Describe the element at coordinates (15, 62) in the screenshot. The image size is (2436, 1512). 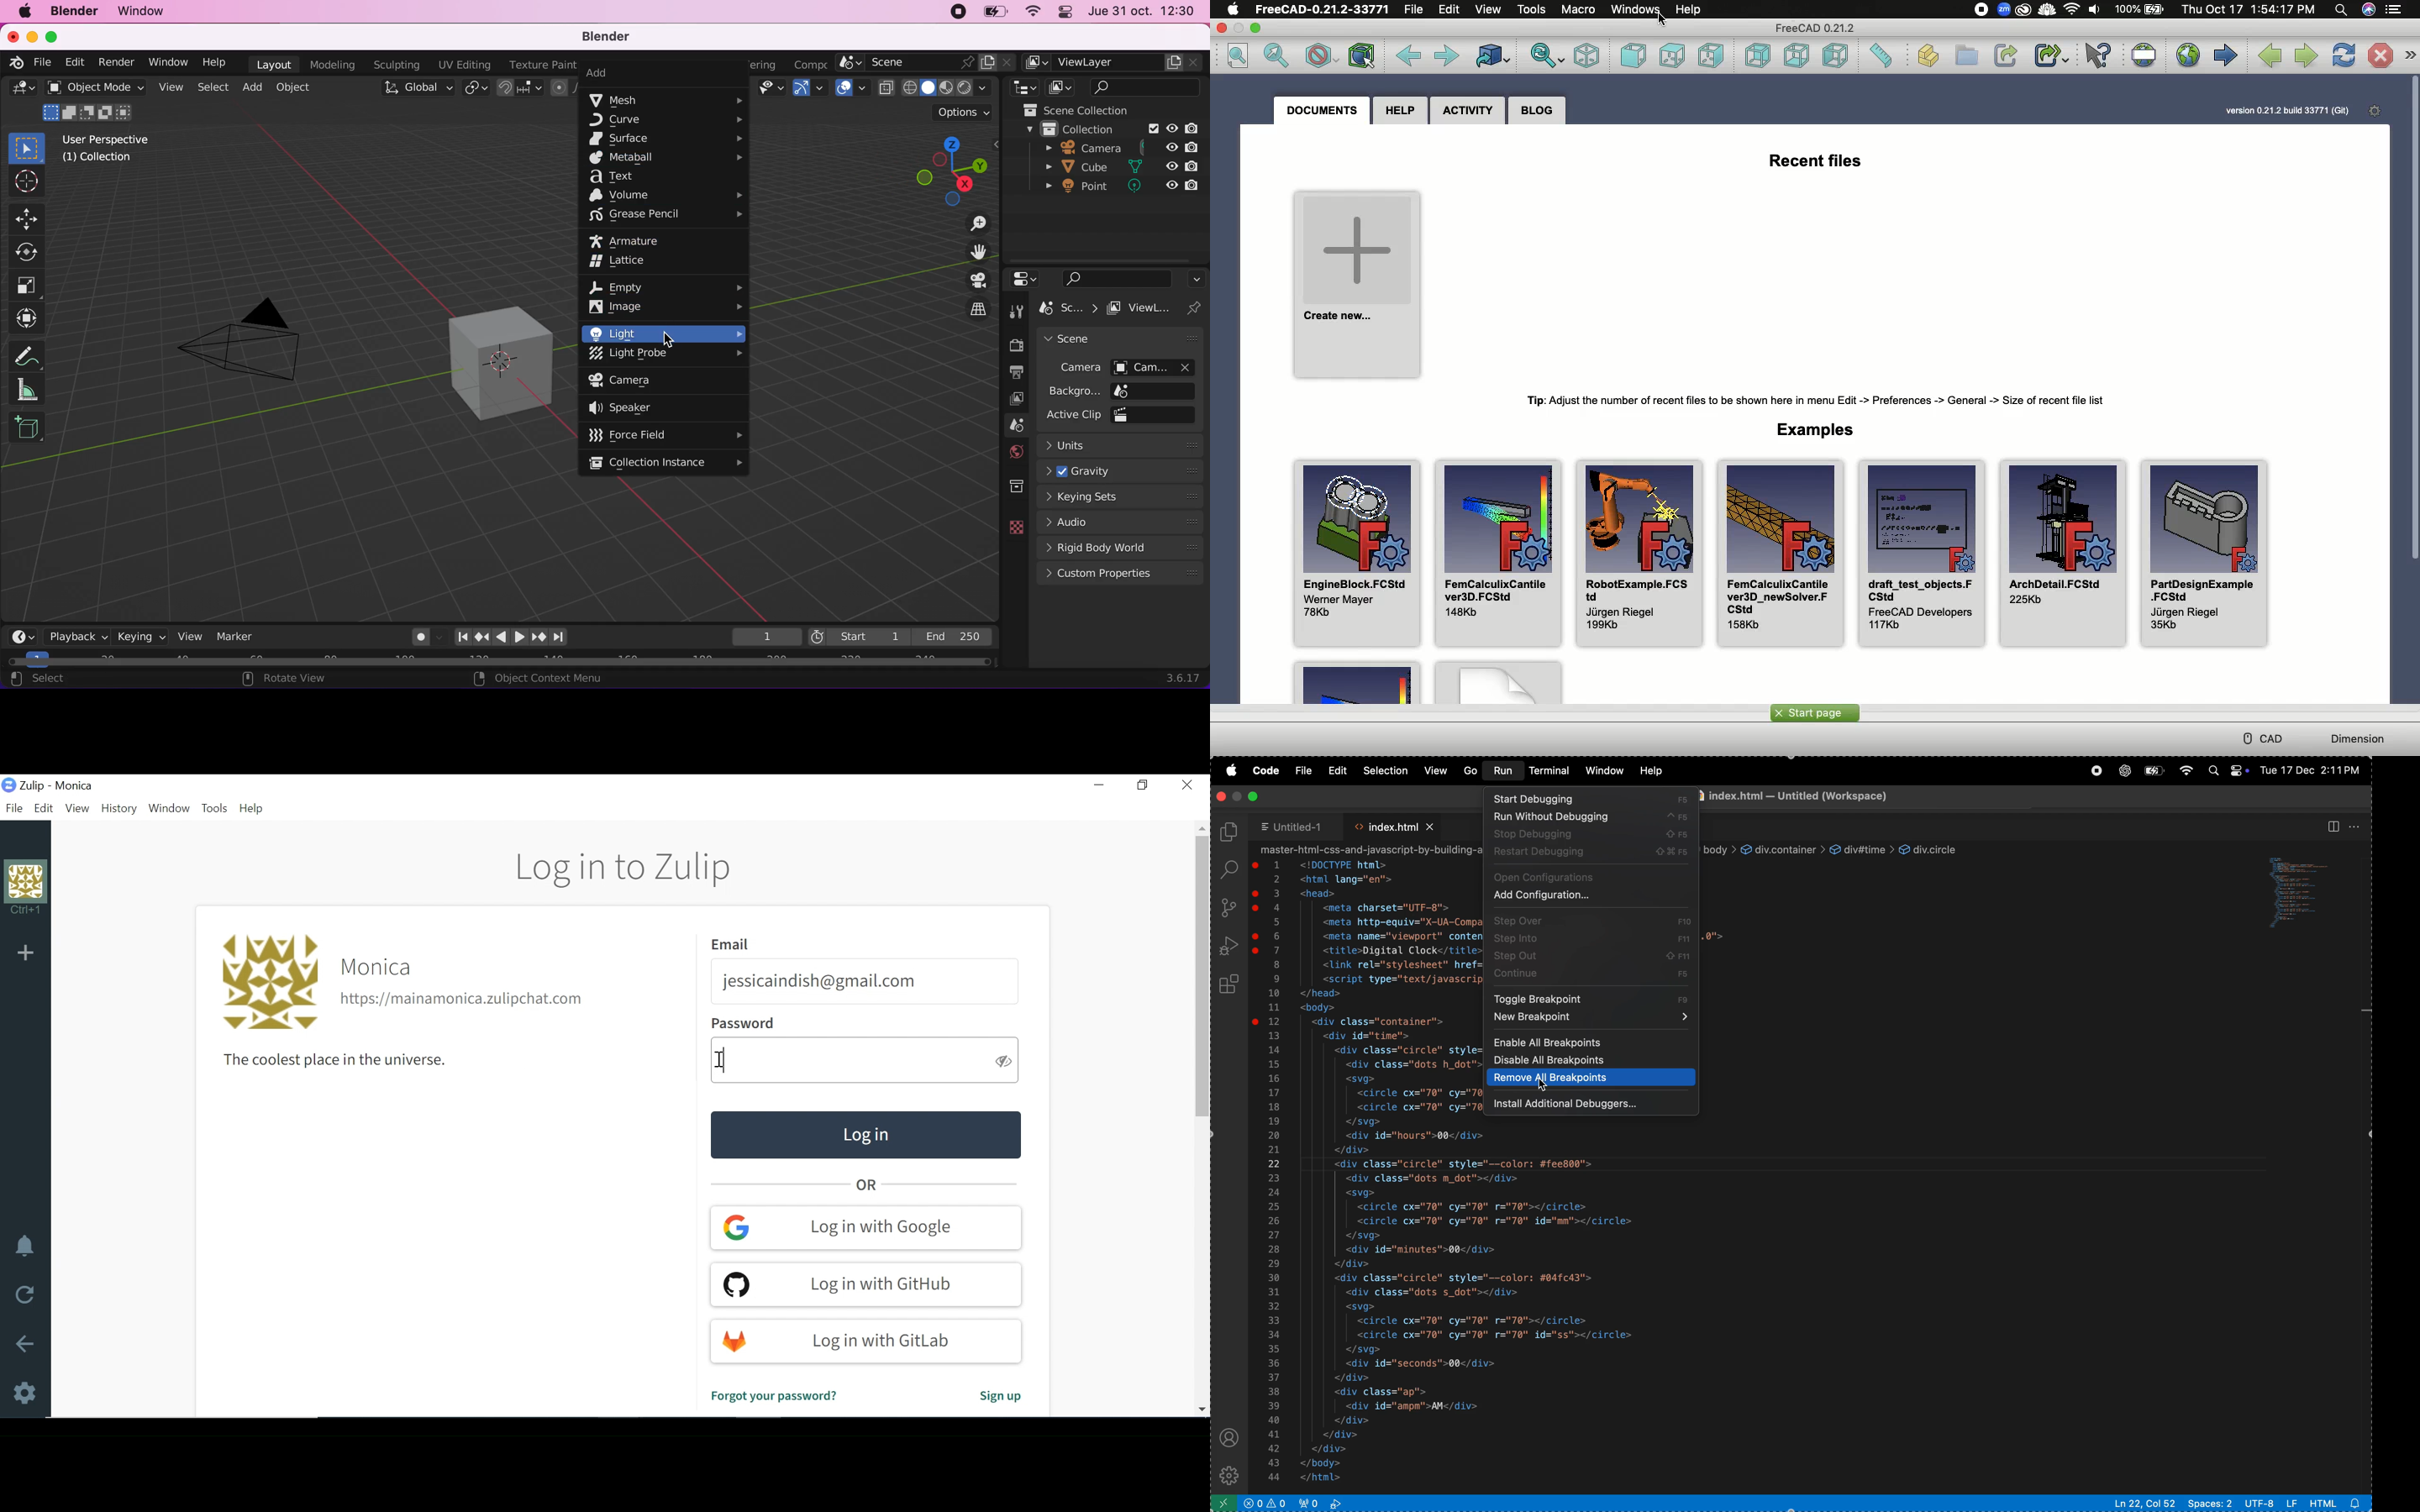
I see `blender logo` at that location.